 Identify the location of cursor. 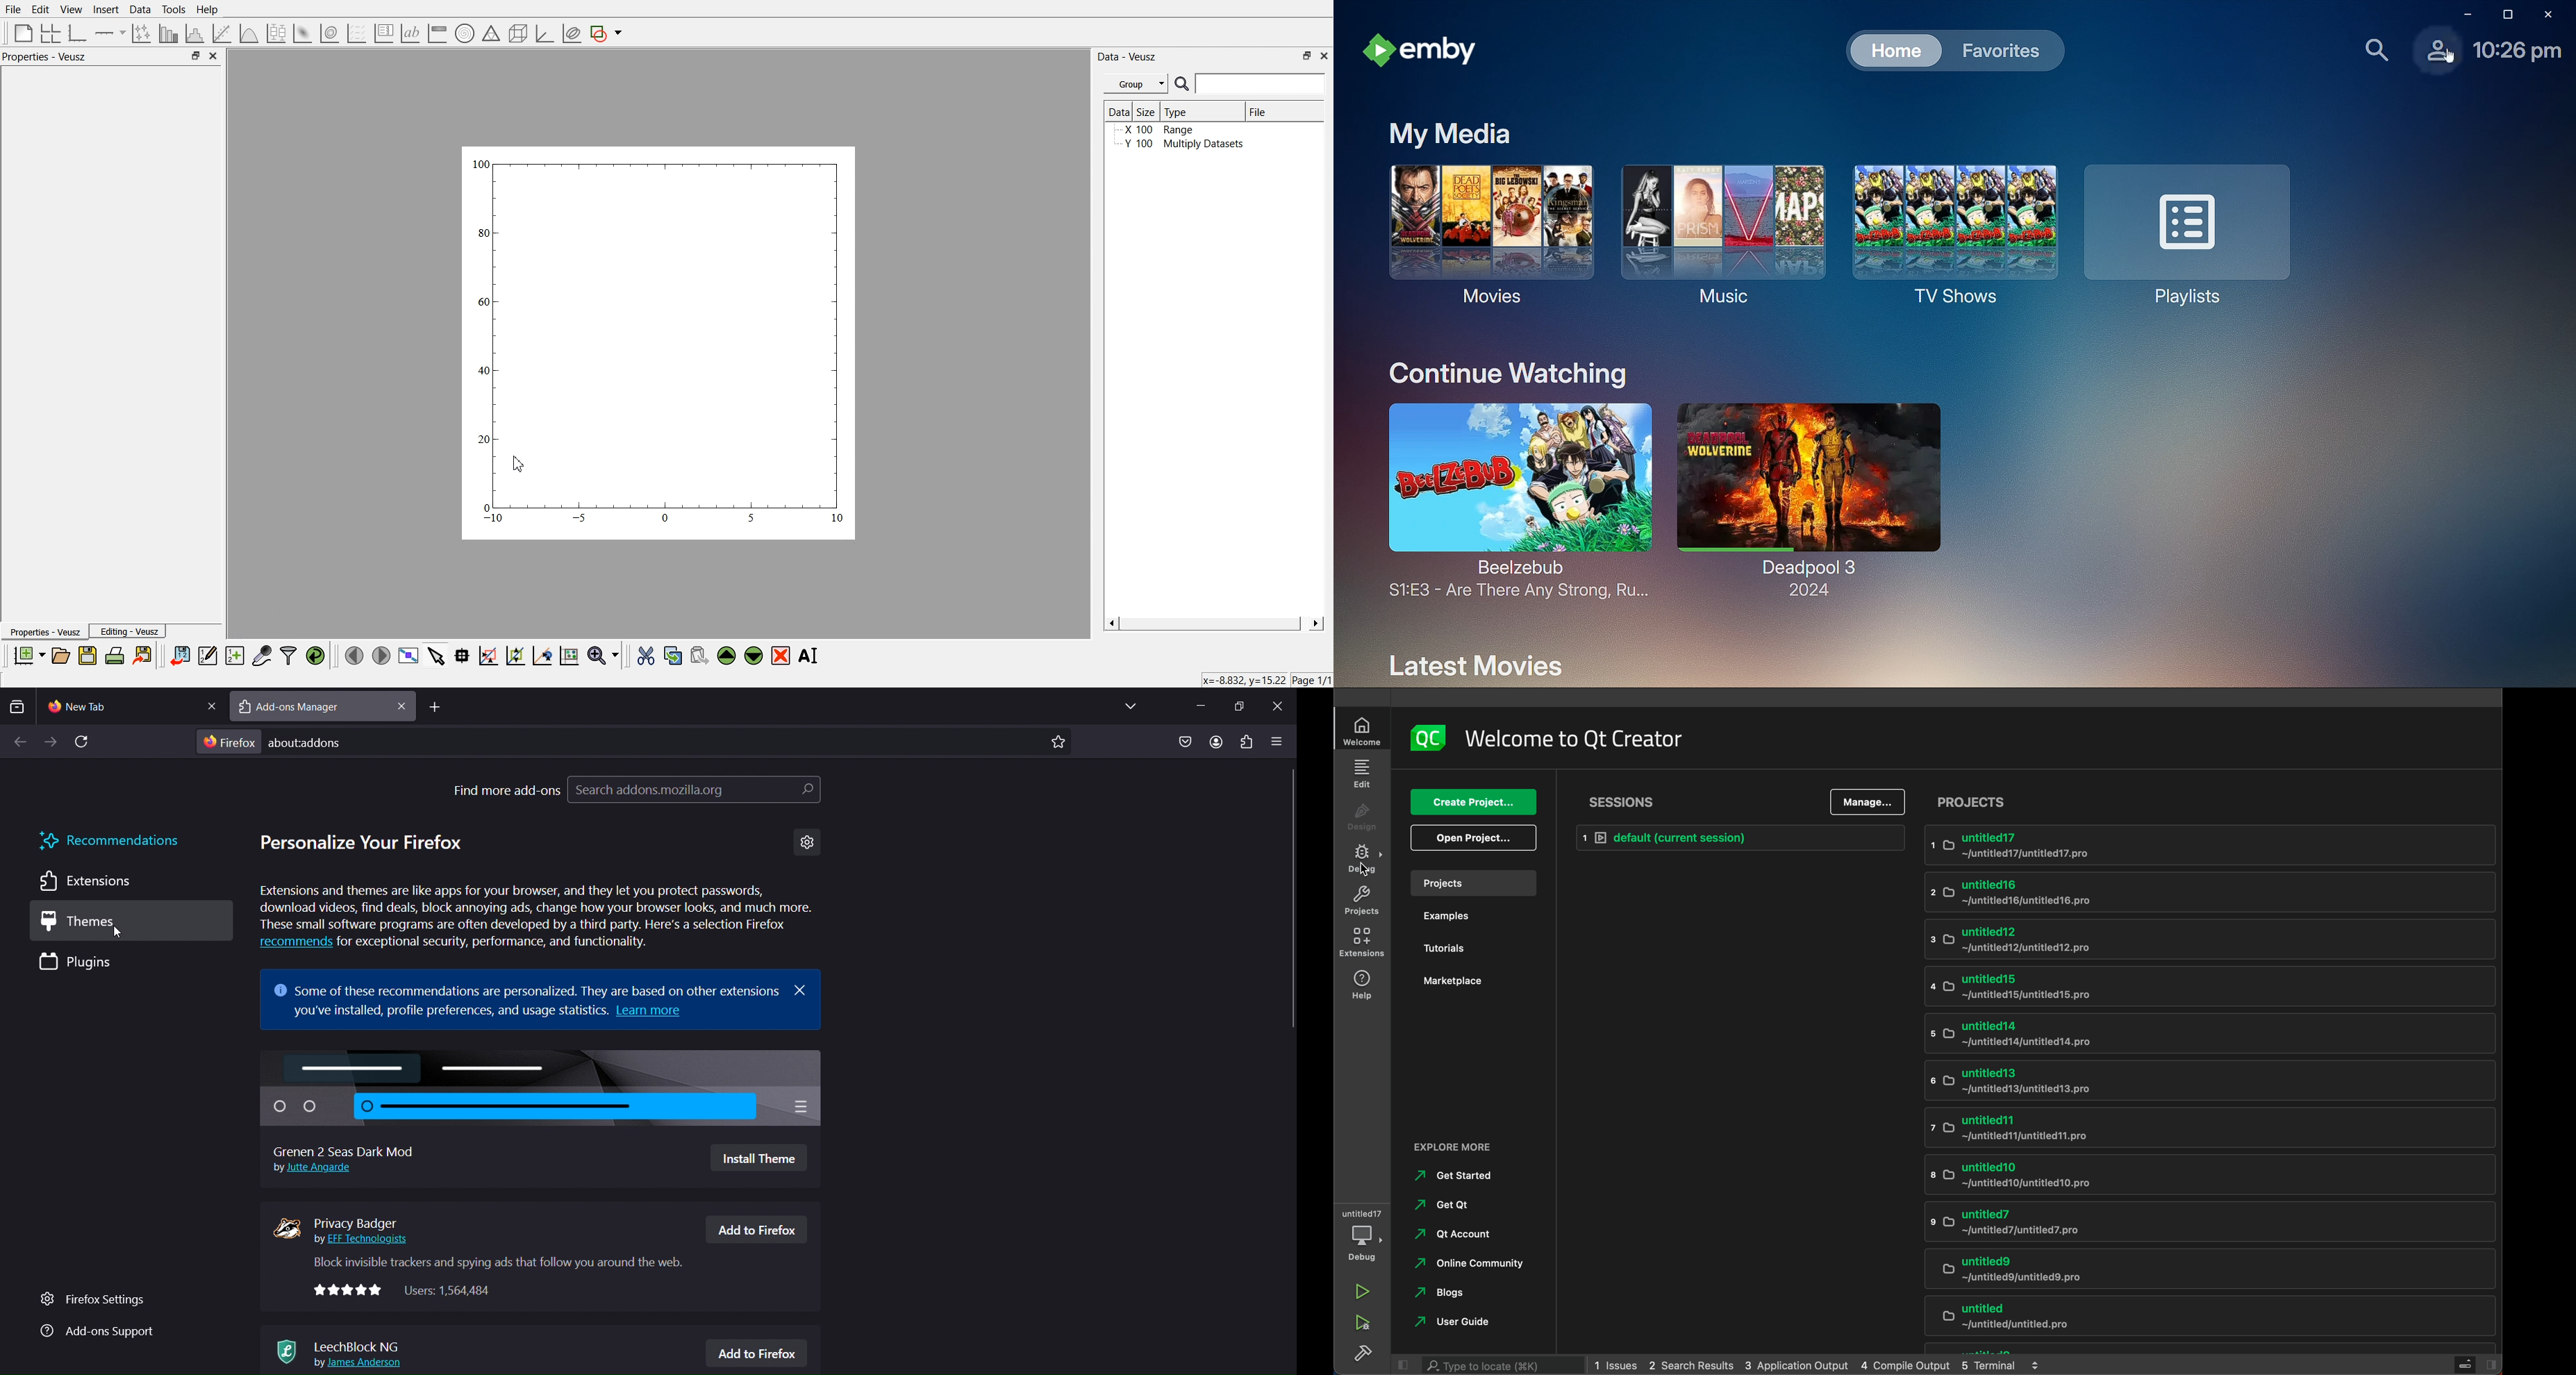
(120, 933).